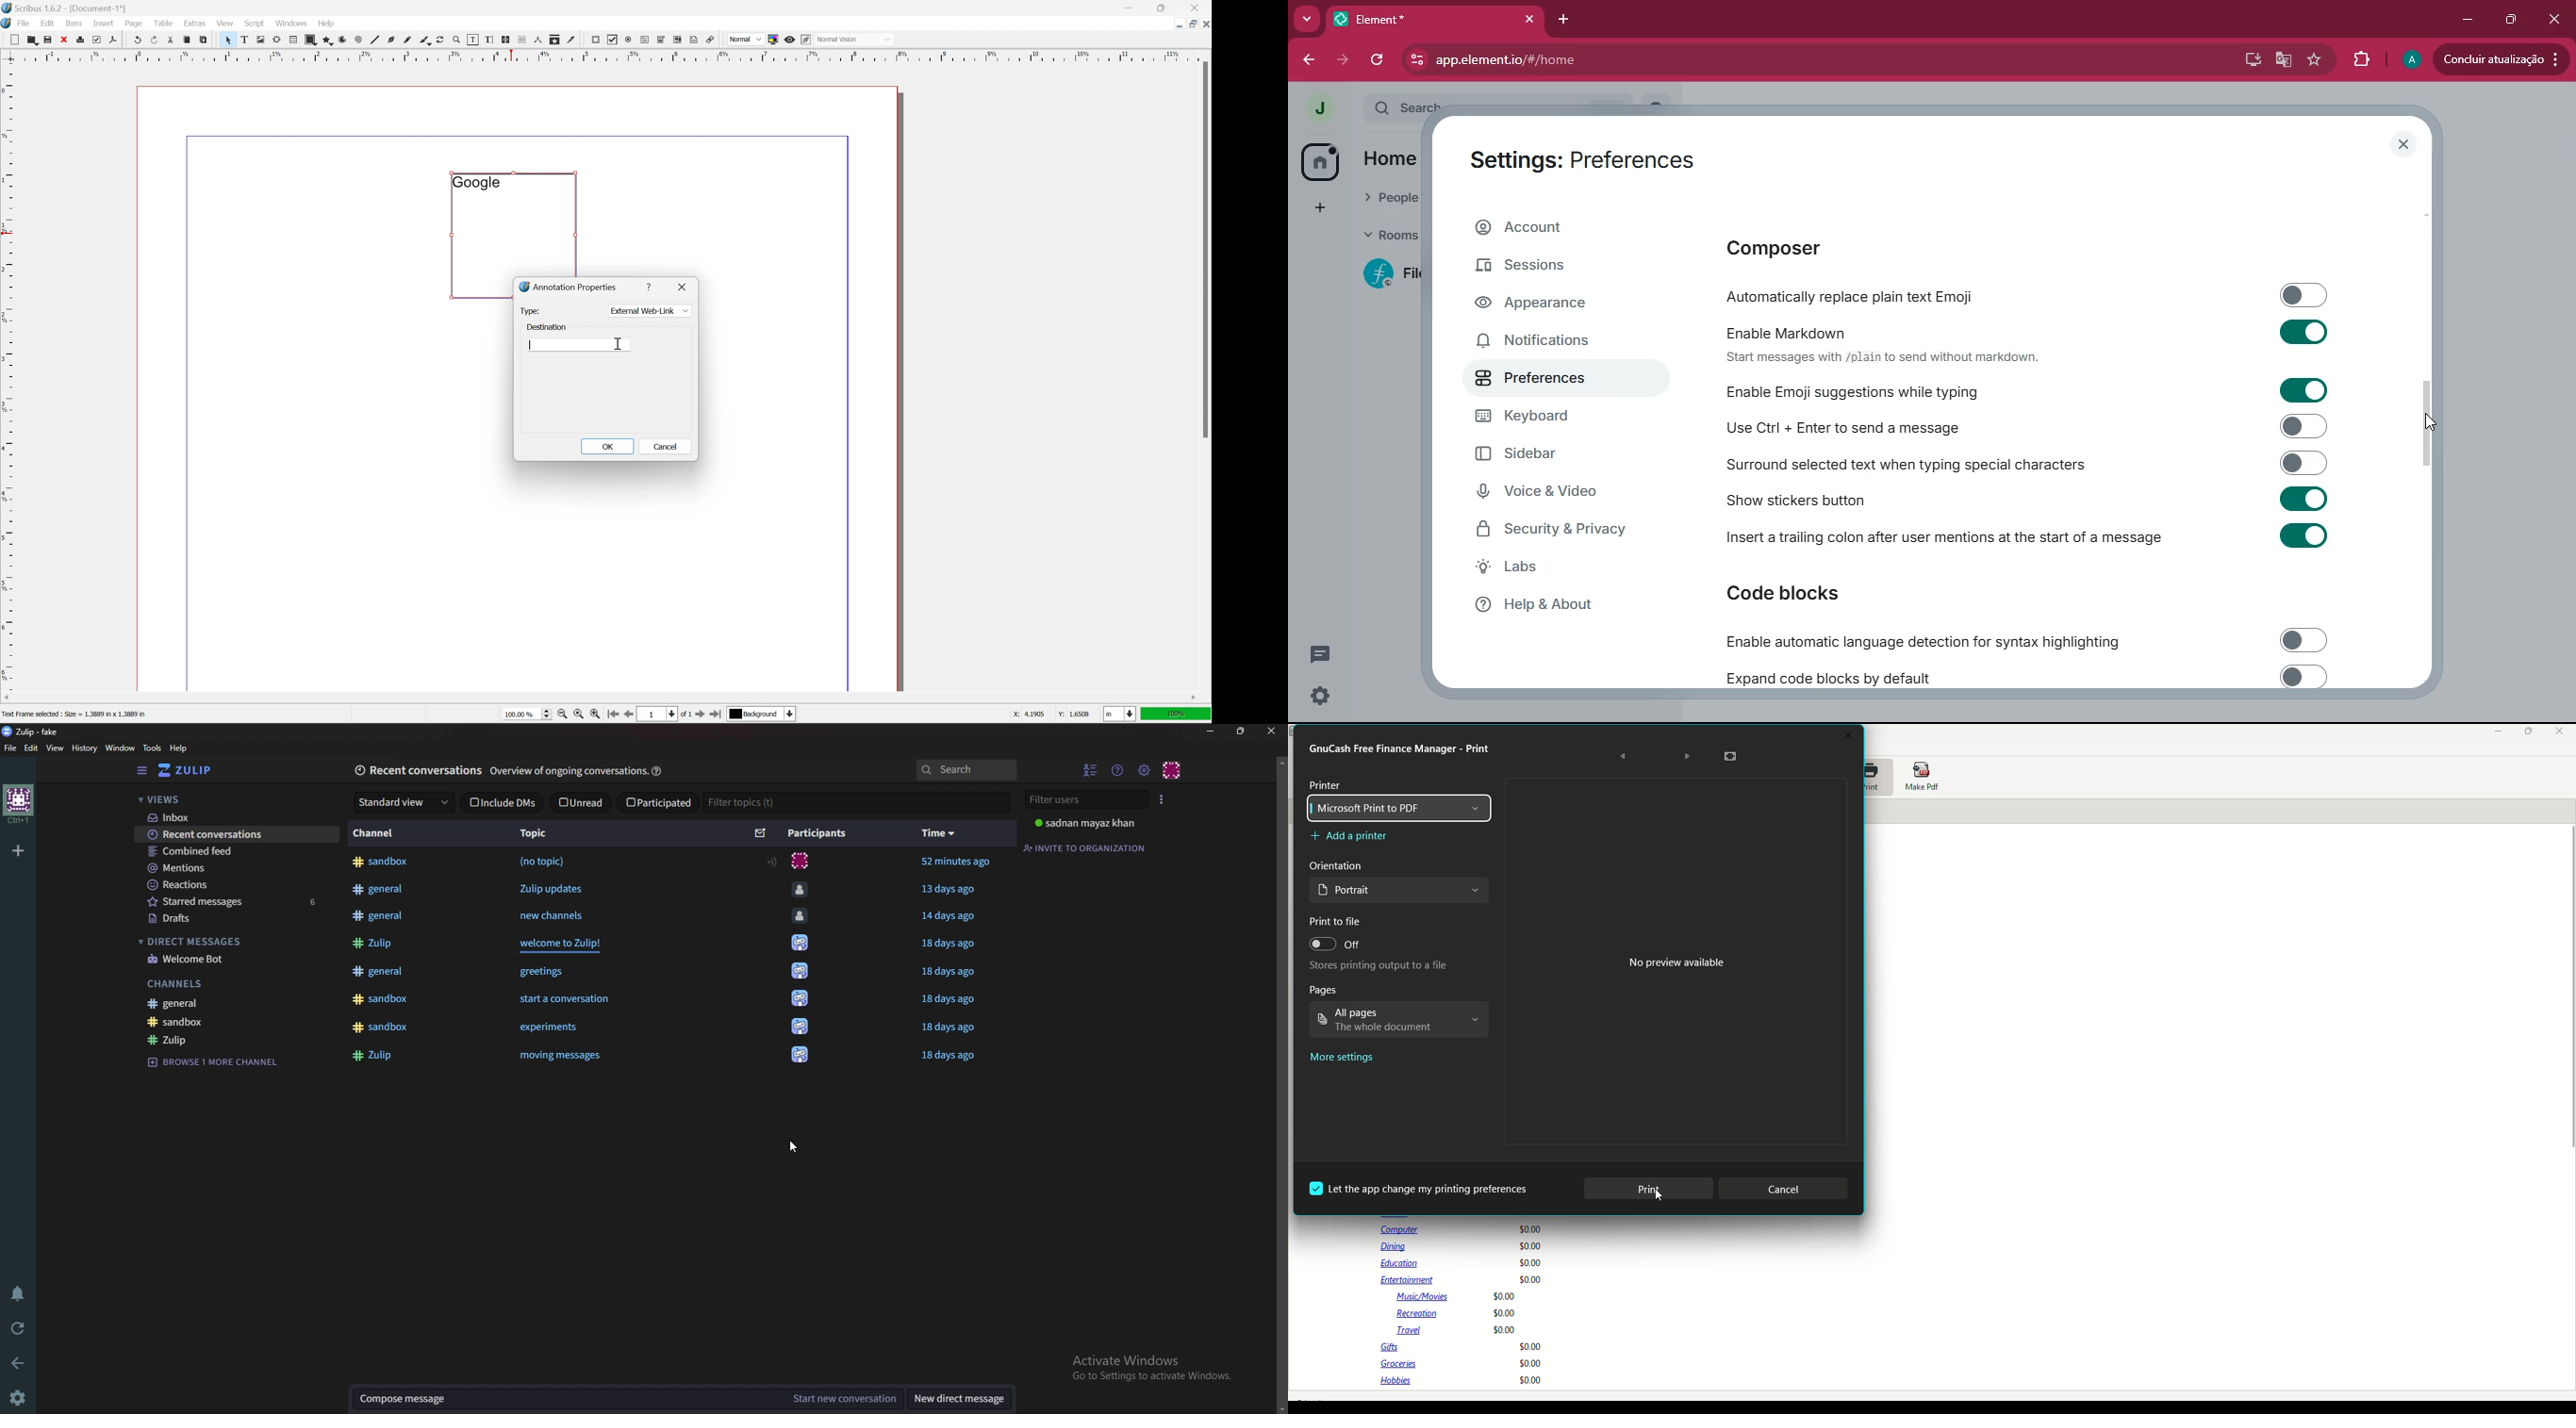  What do you see at coordinates (1270, 731) in the screenshot?
I see `close` at bounding box center [1270, 731].